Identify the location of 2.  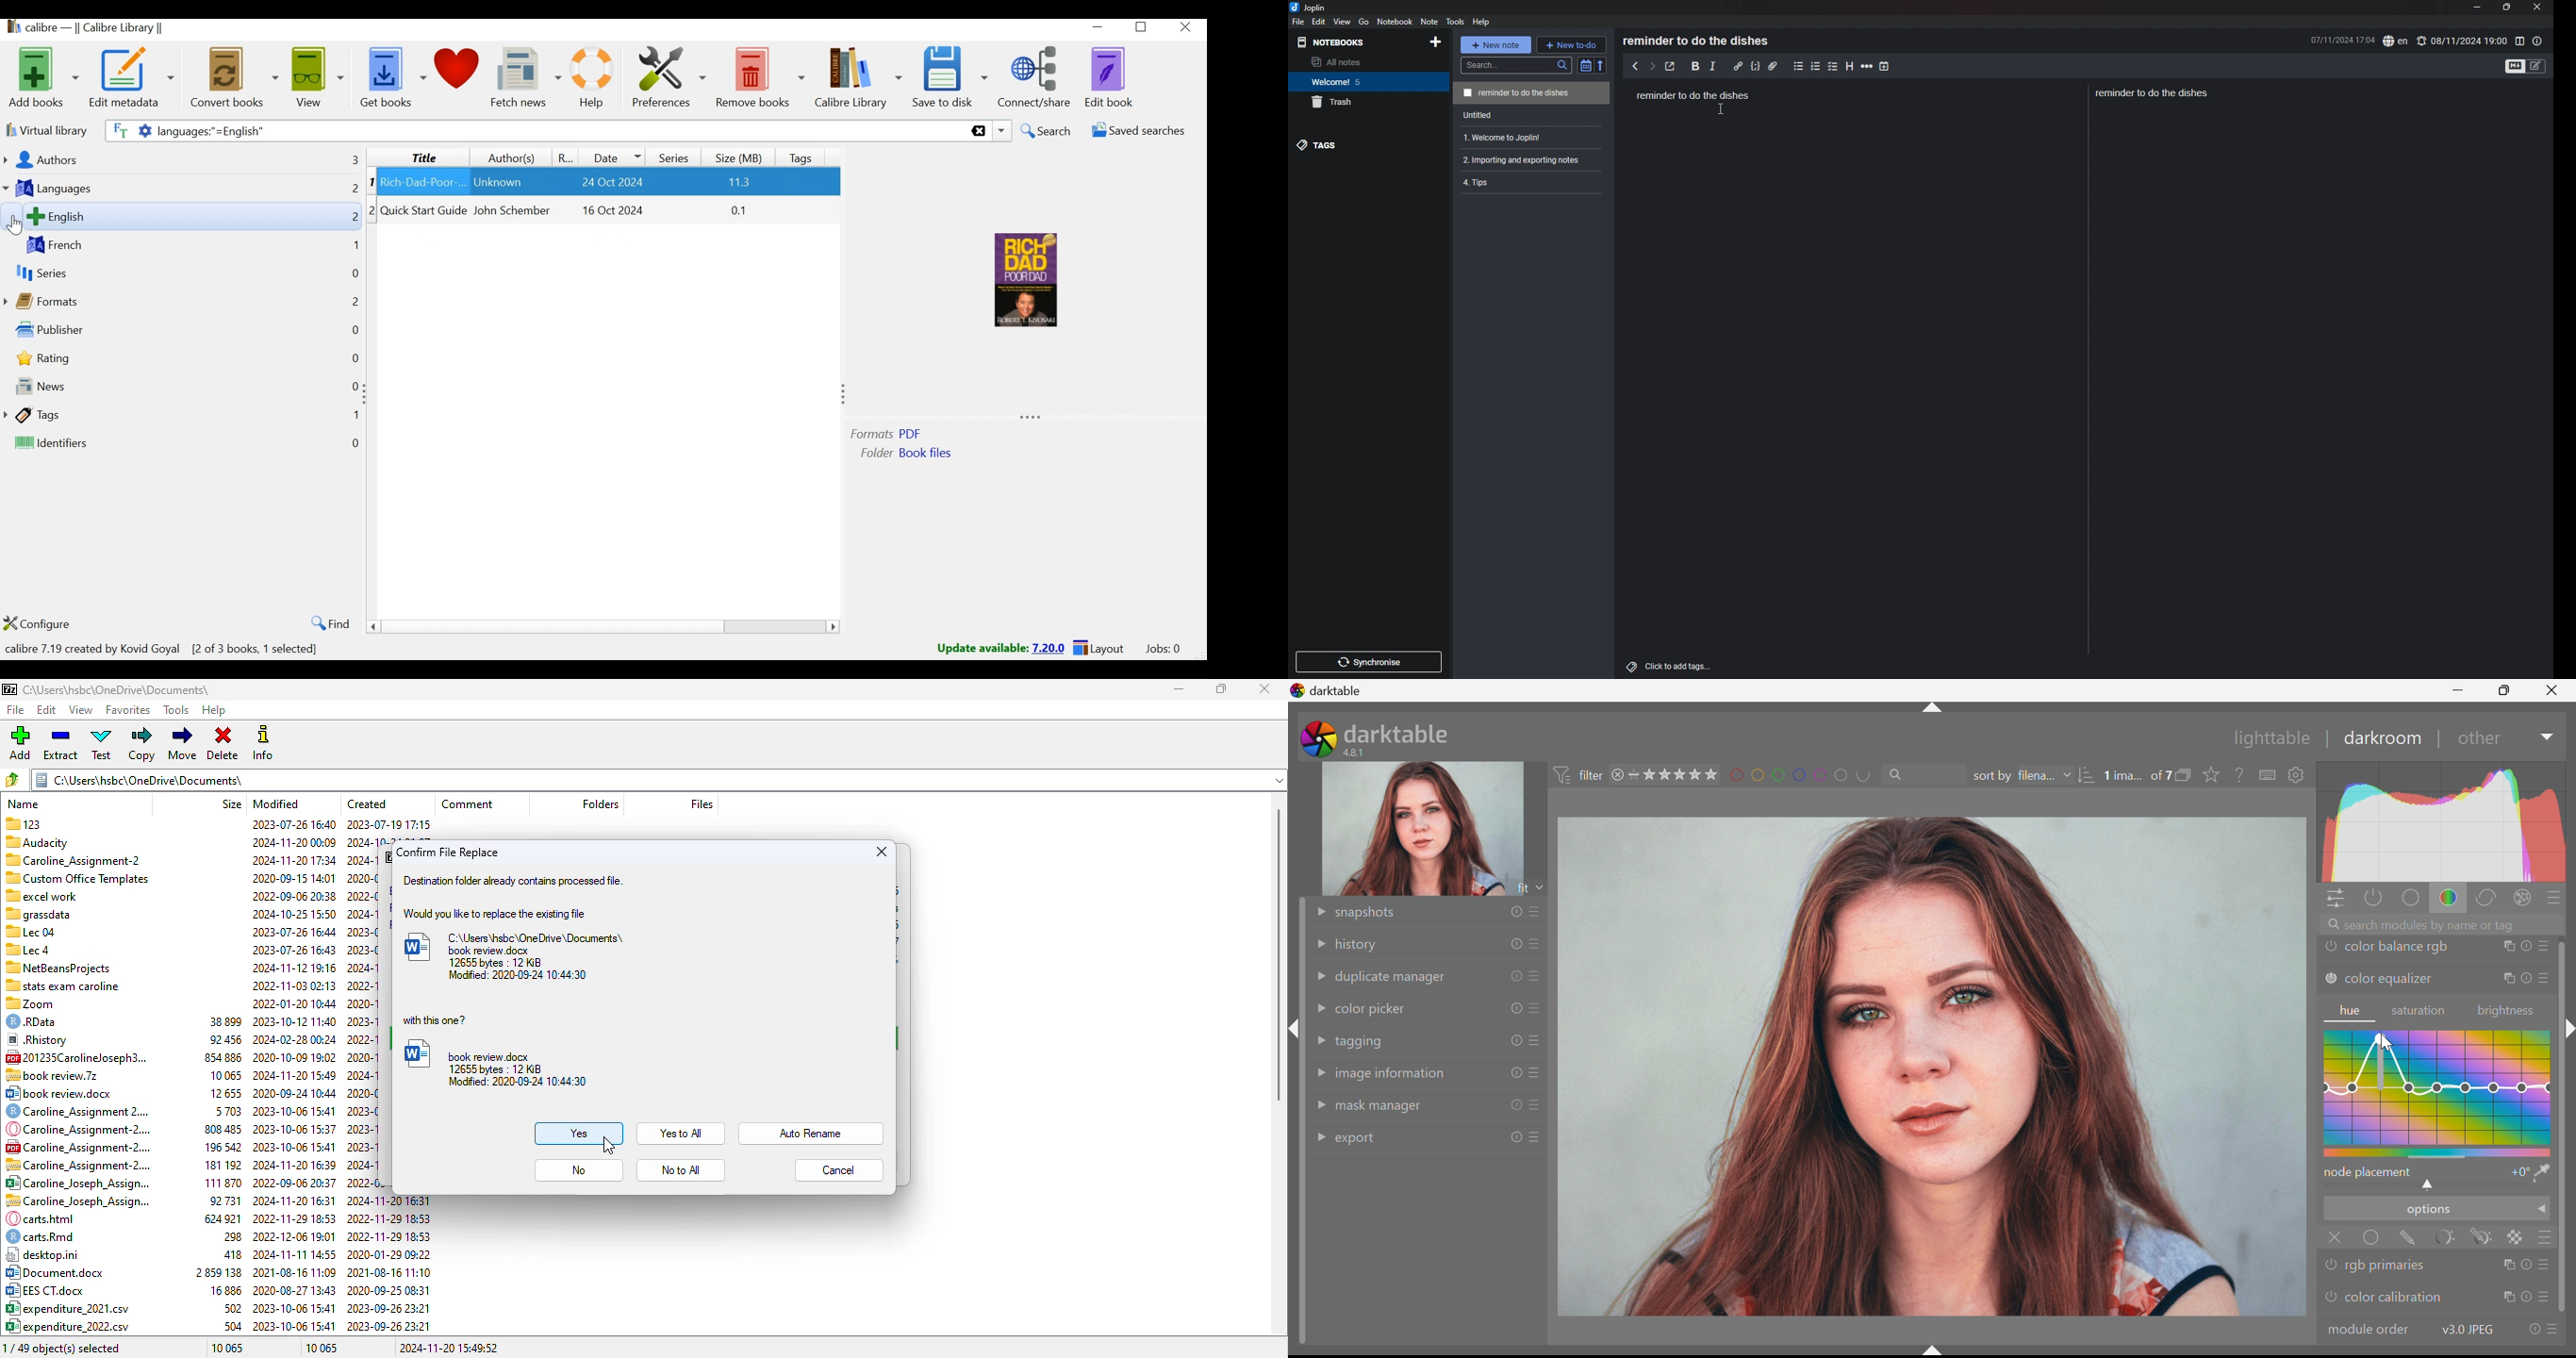
(354, 192).